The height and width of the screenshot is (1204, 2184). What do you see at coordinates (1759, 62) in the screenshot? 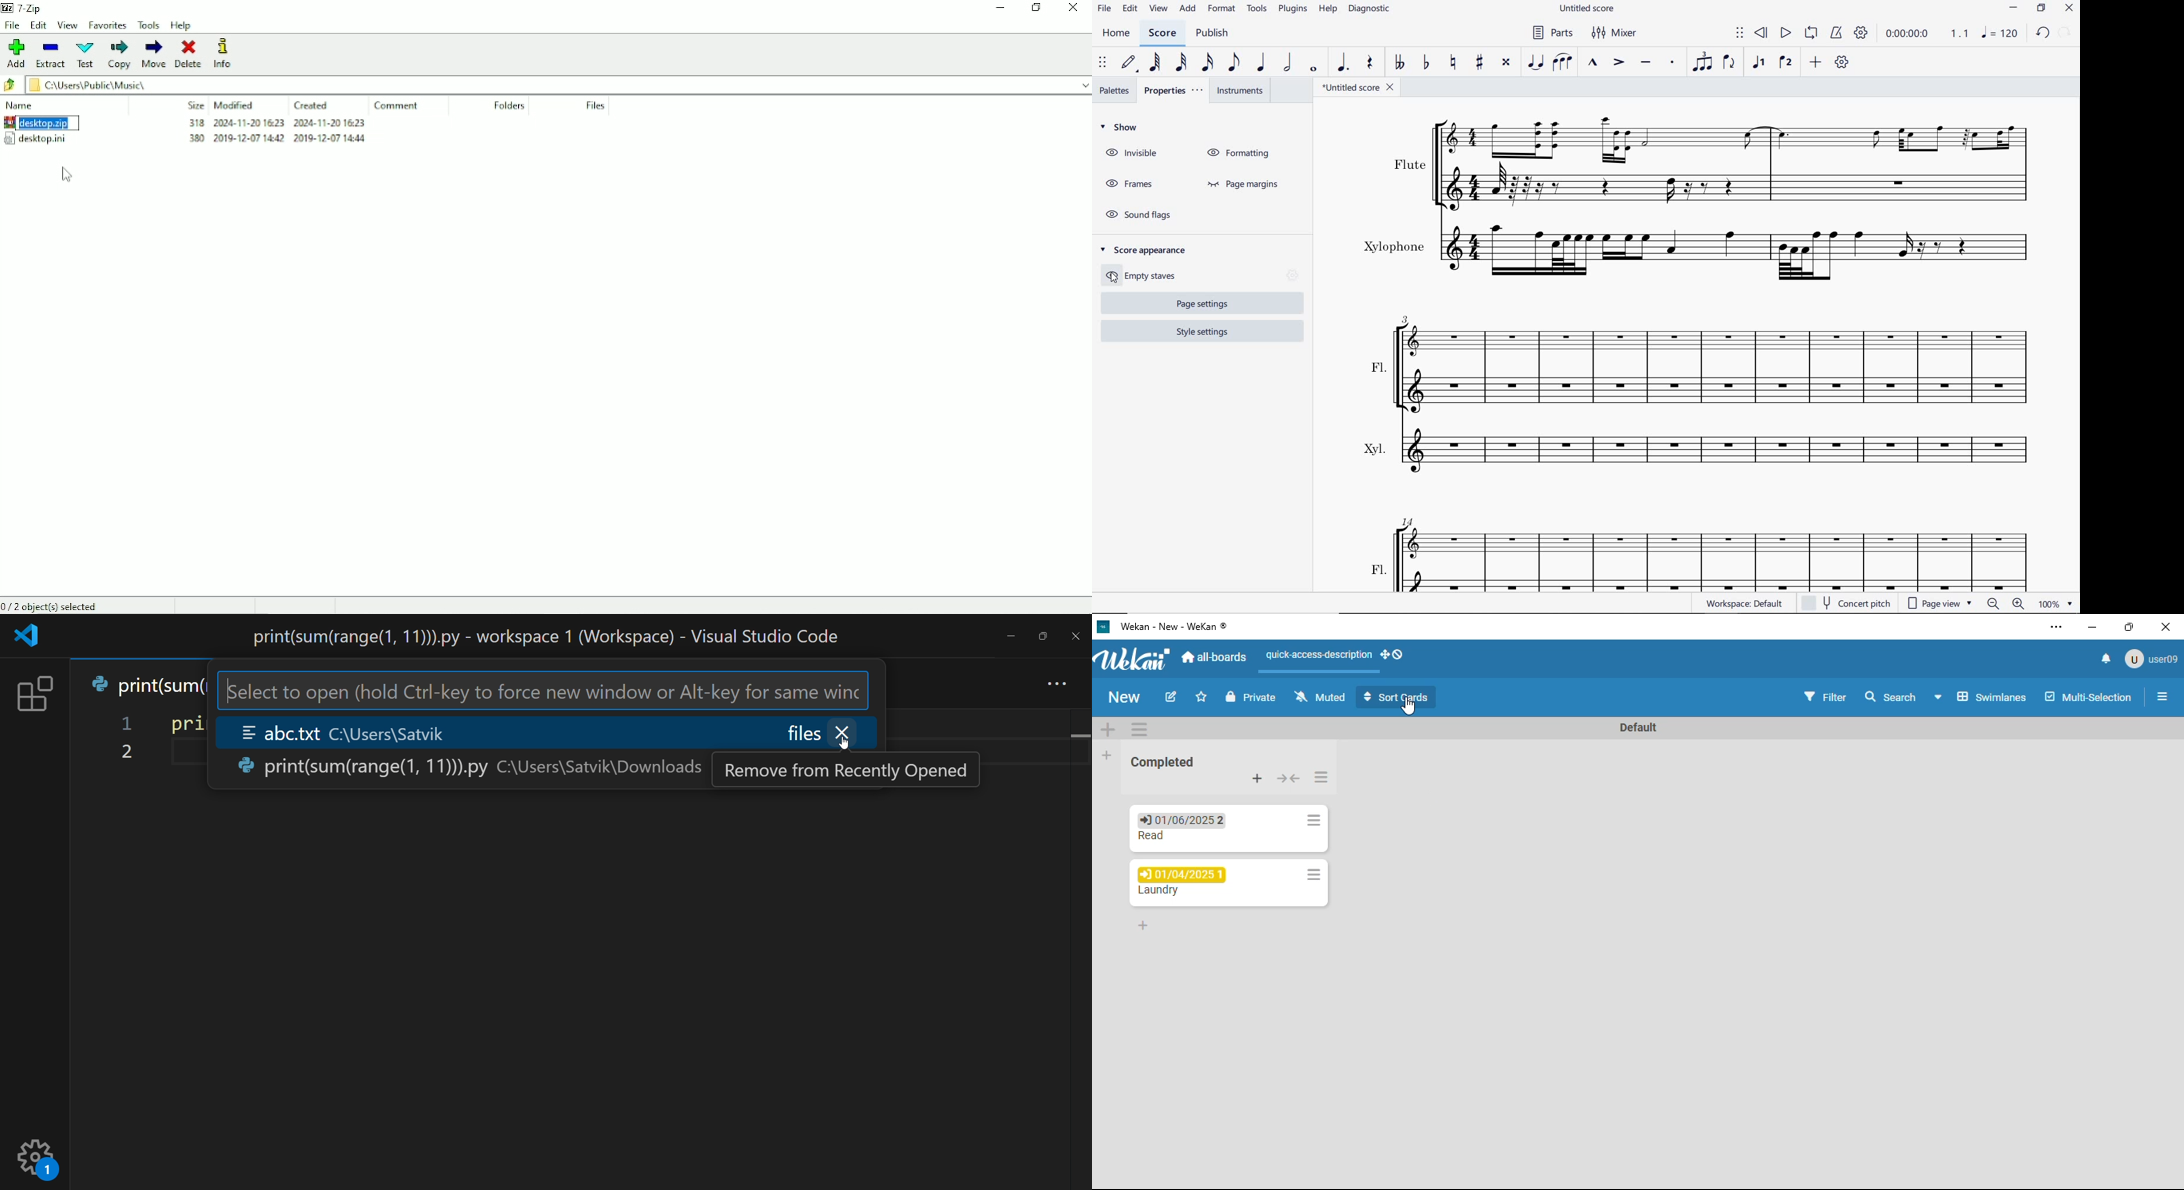
I see `VOICE 1` at bounding box center [1759, 62].